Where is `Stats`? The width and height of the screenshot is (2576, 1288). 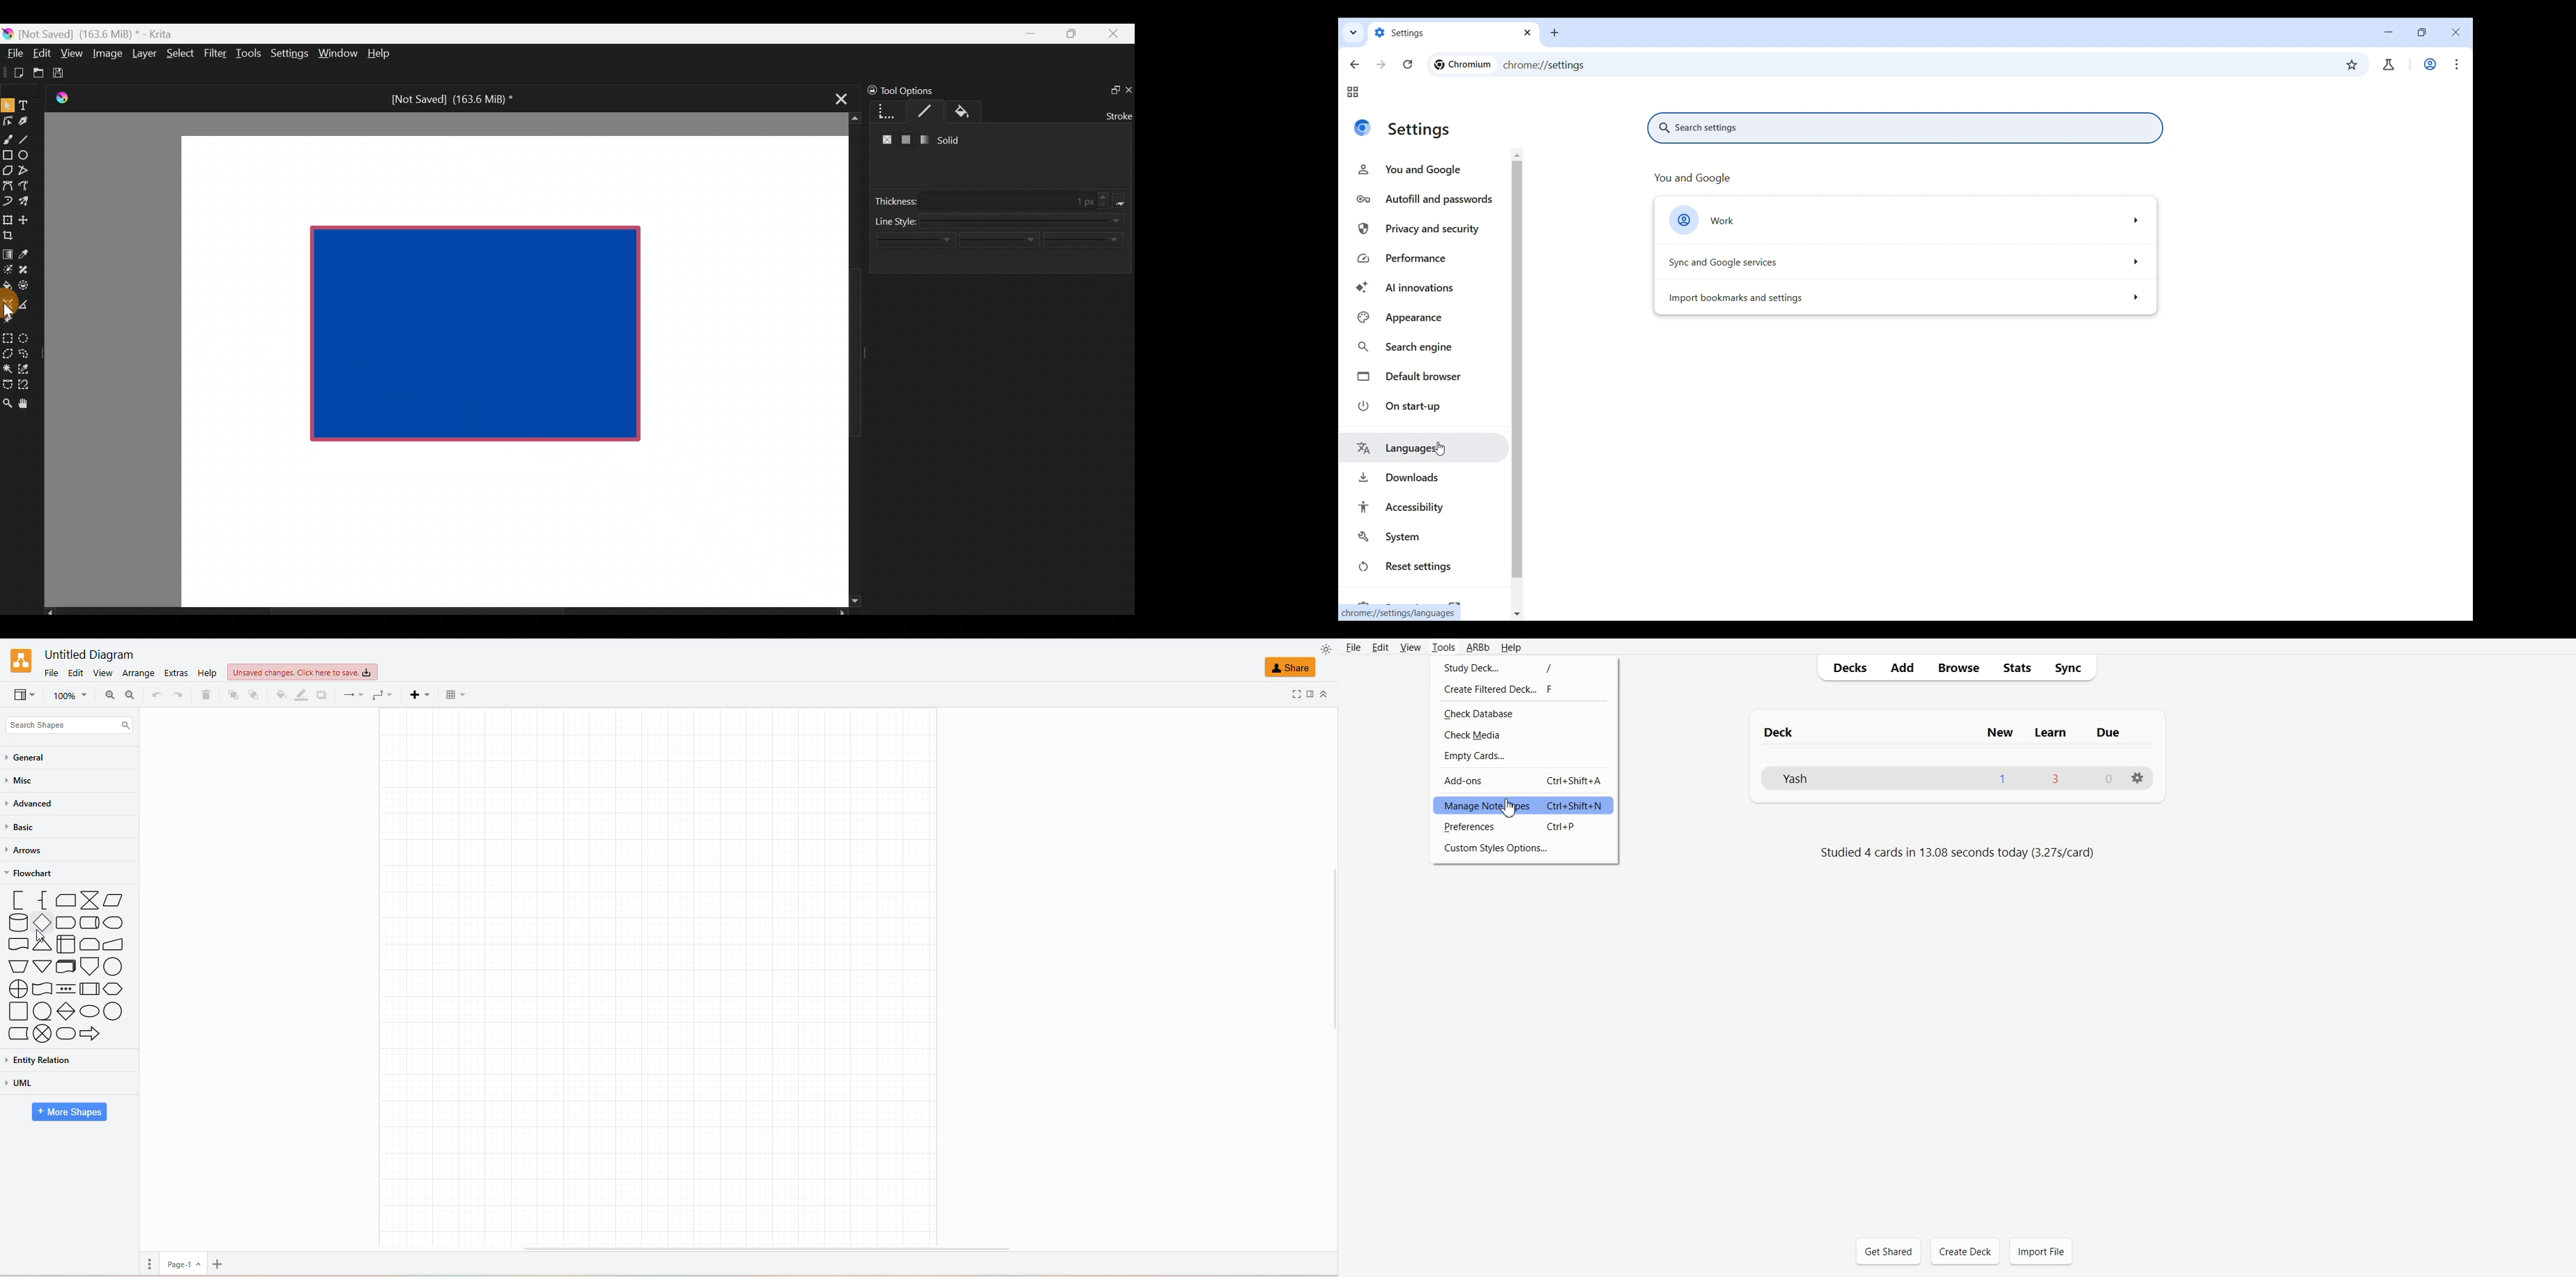
Stats is located at coordinates (2019, 667).